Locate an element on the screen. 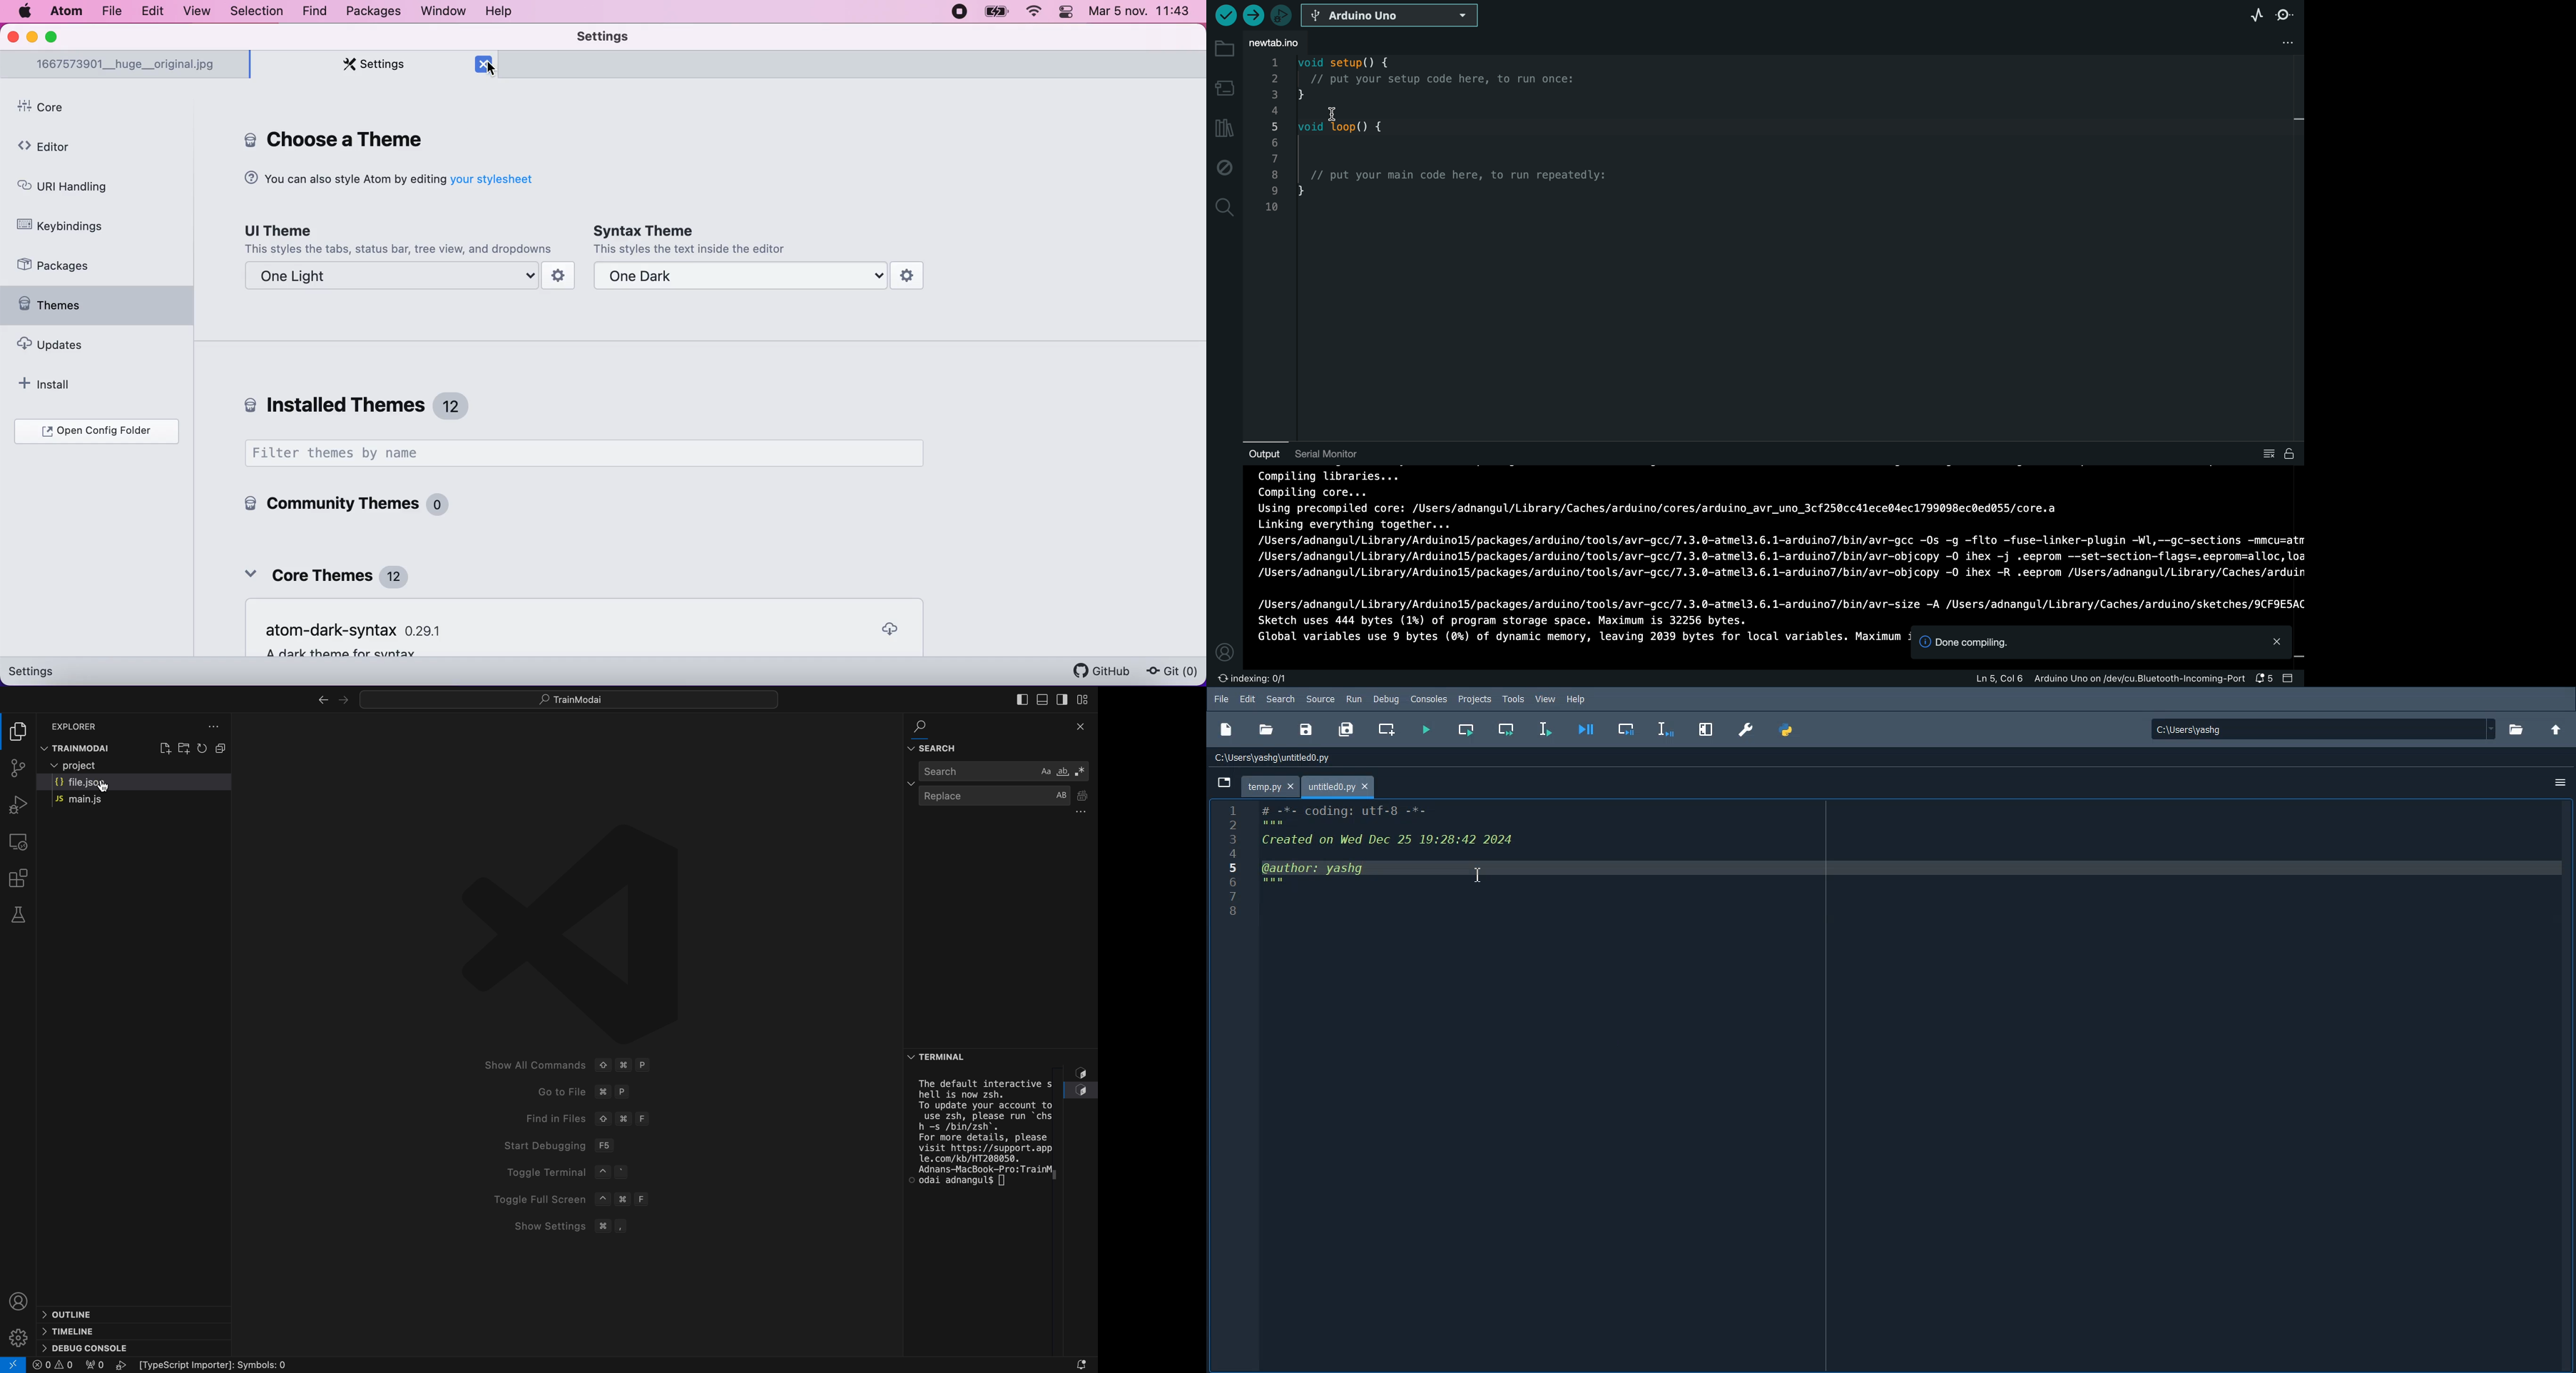 The height and width of the screenshot is (1400, 2576). tests is located at coordinates (18, 915).